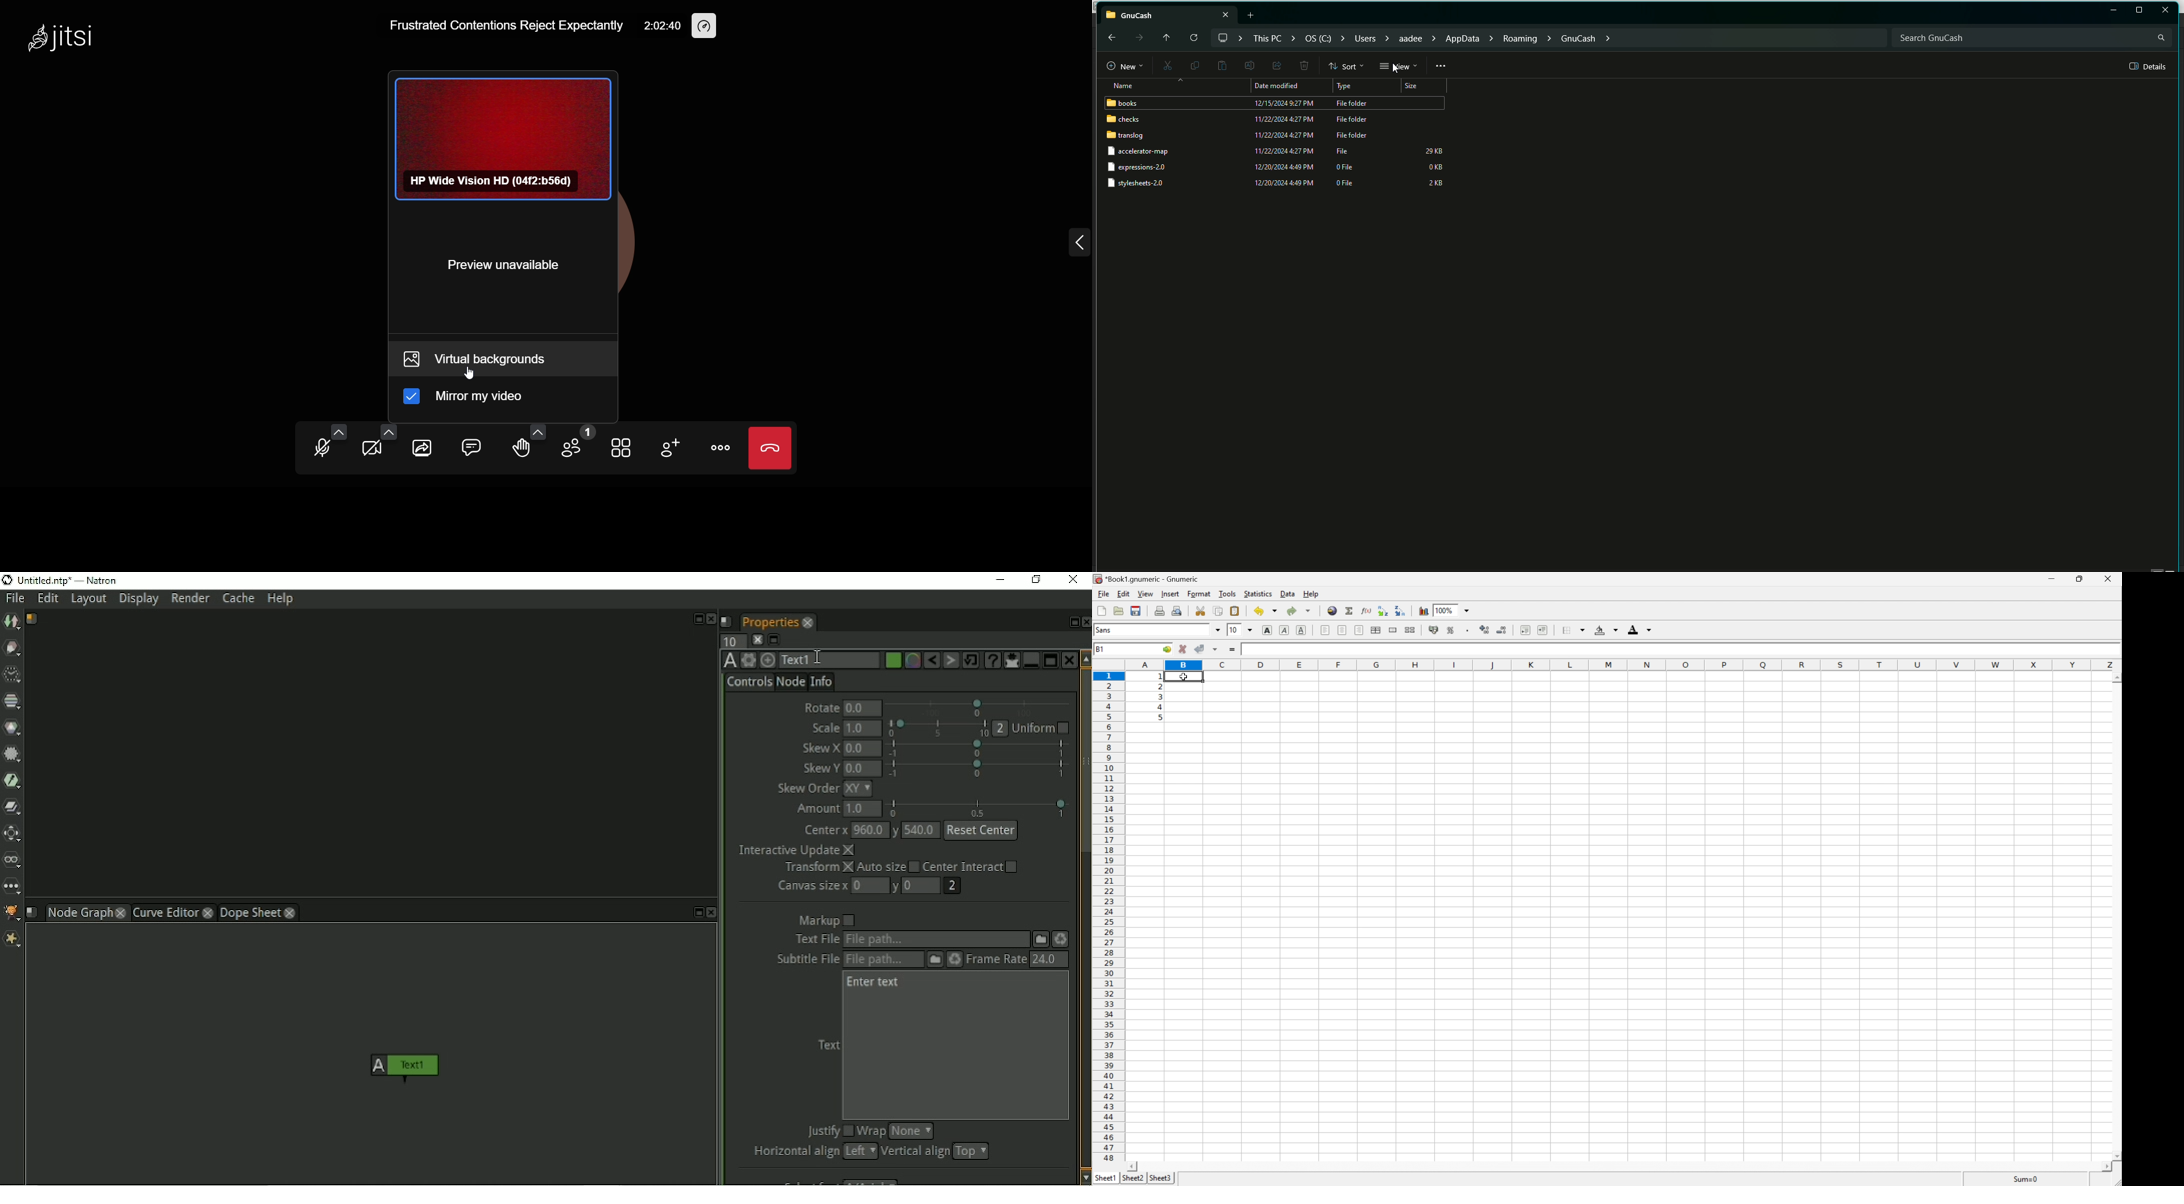  Describe the element at coordinates (1147, 152) in the screenshot. I see `accelerator-map` at that location.